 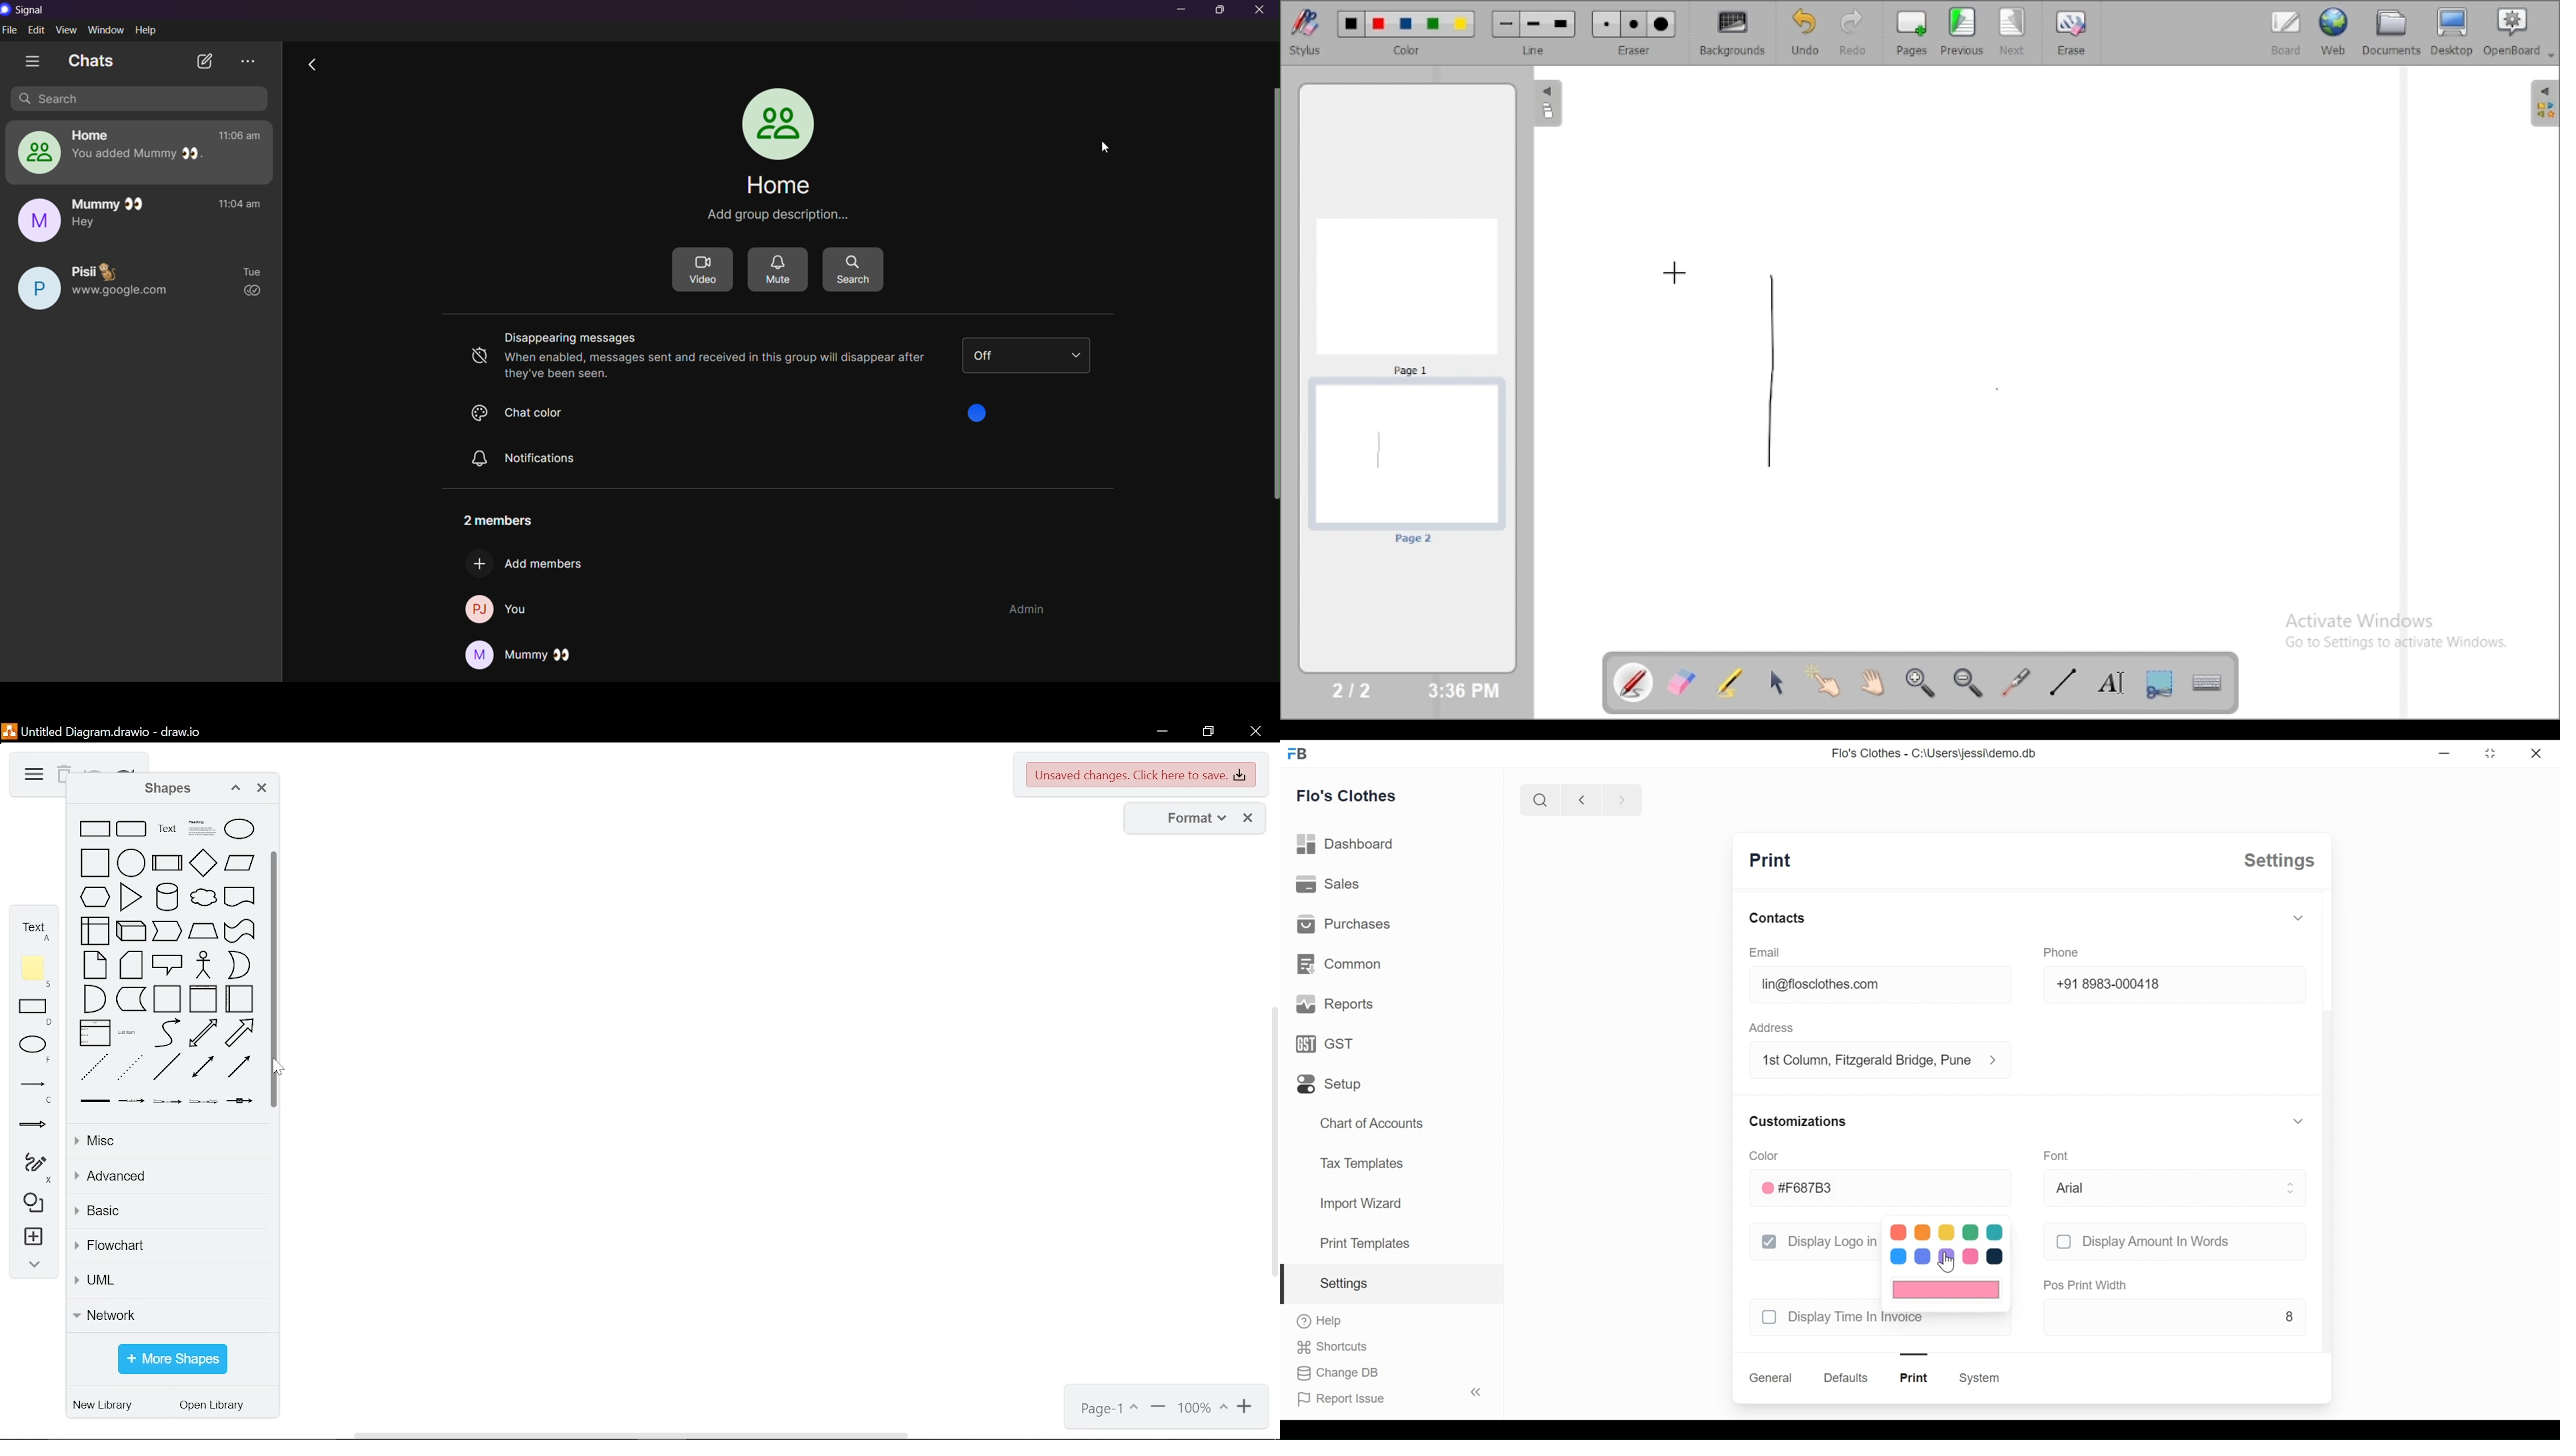 I want to click on horizontal container, so click(x=239, y=998).